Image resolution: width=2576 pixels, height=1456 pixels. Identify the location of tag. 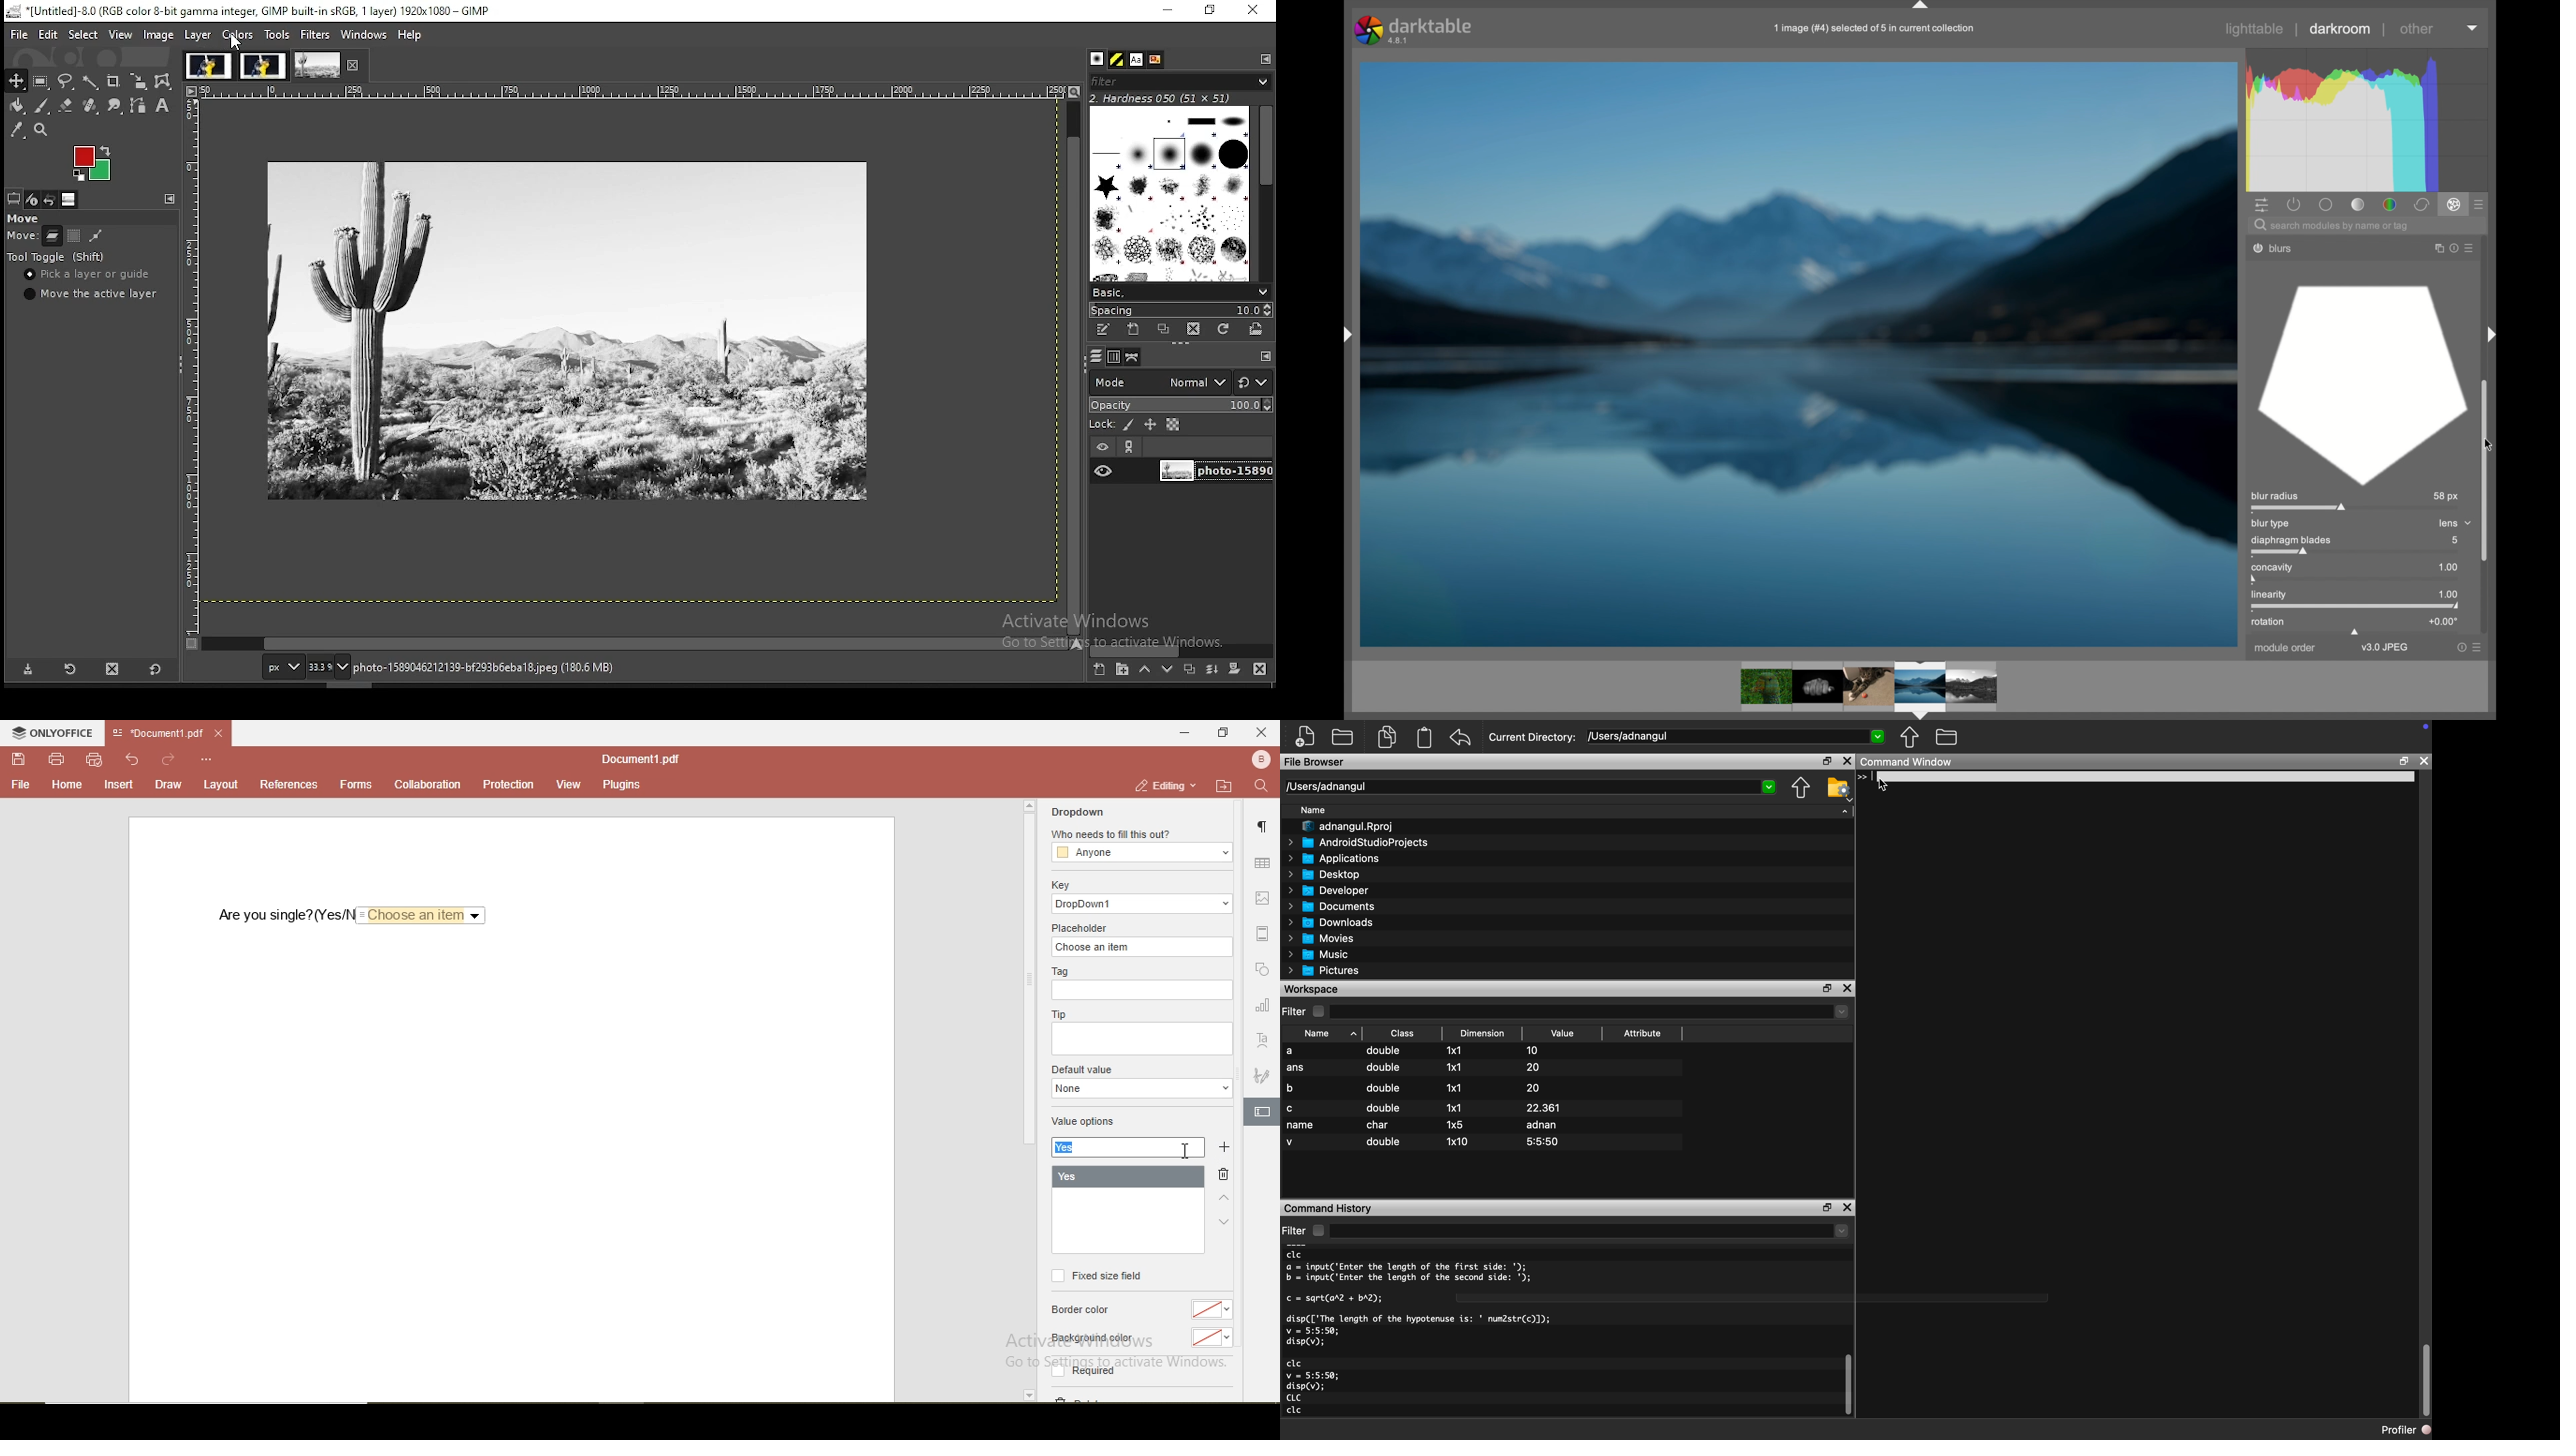
(1060, 971).